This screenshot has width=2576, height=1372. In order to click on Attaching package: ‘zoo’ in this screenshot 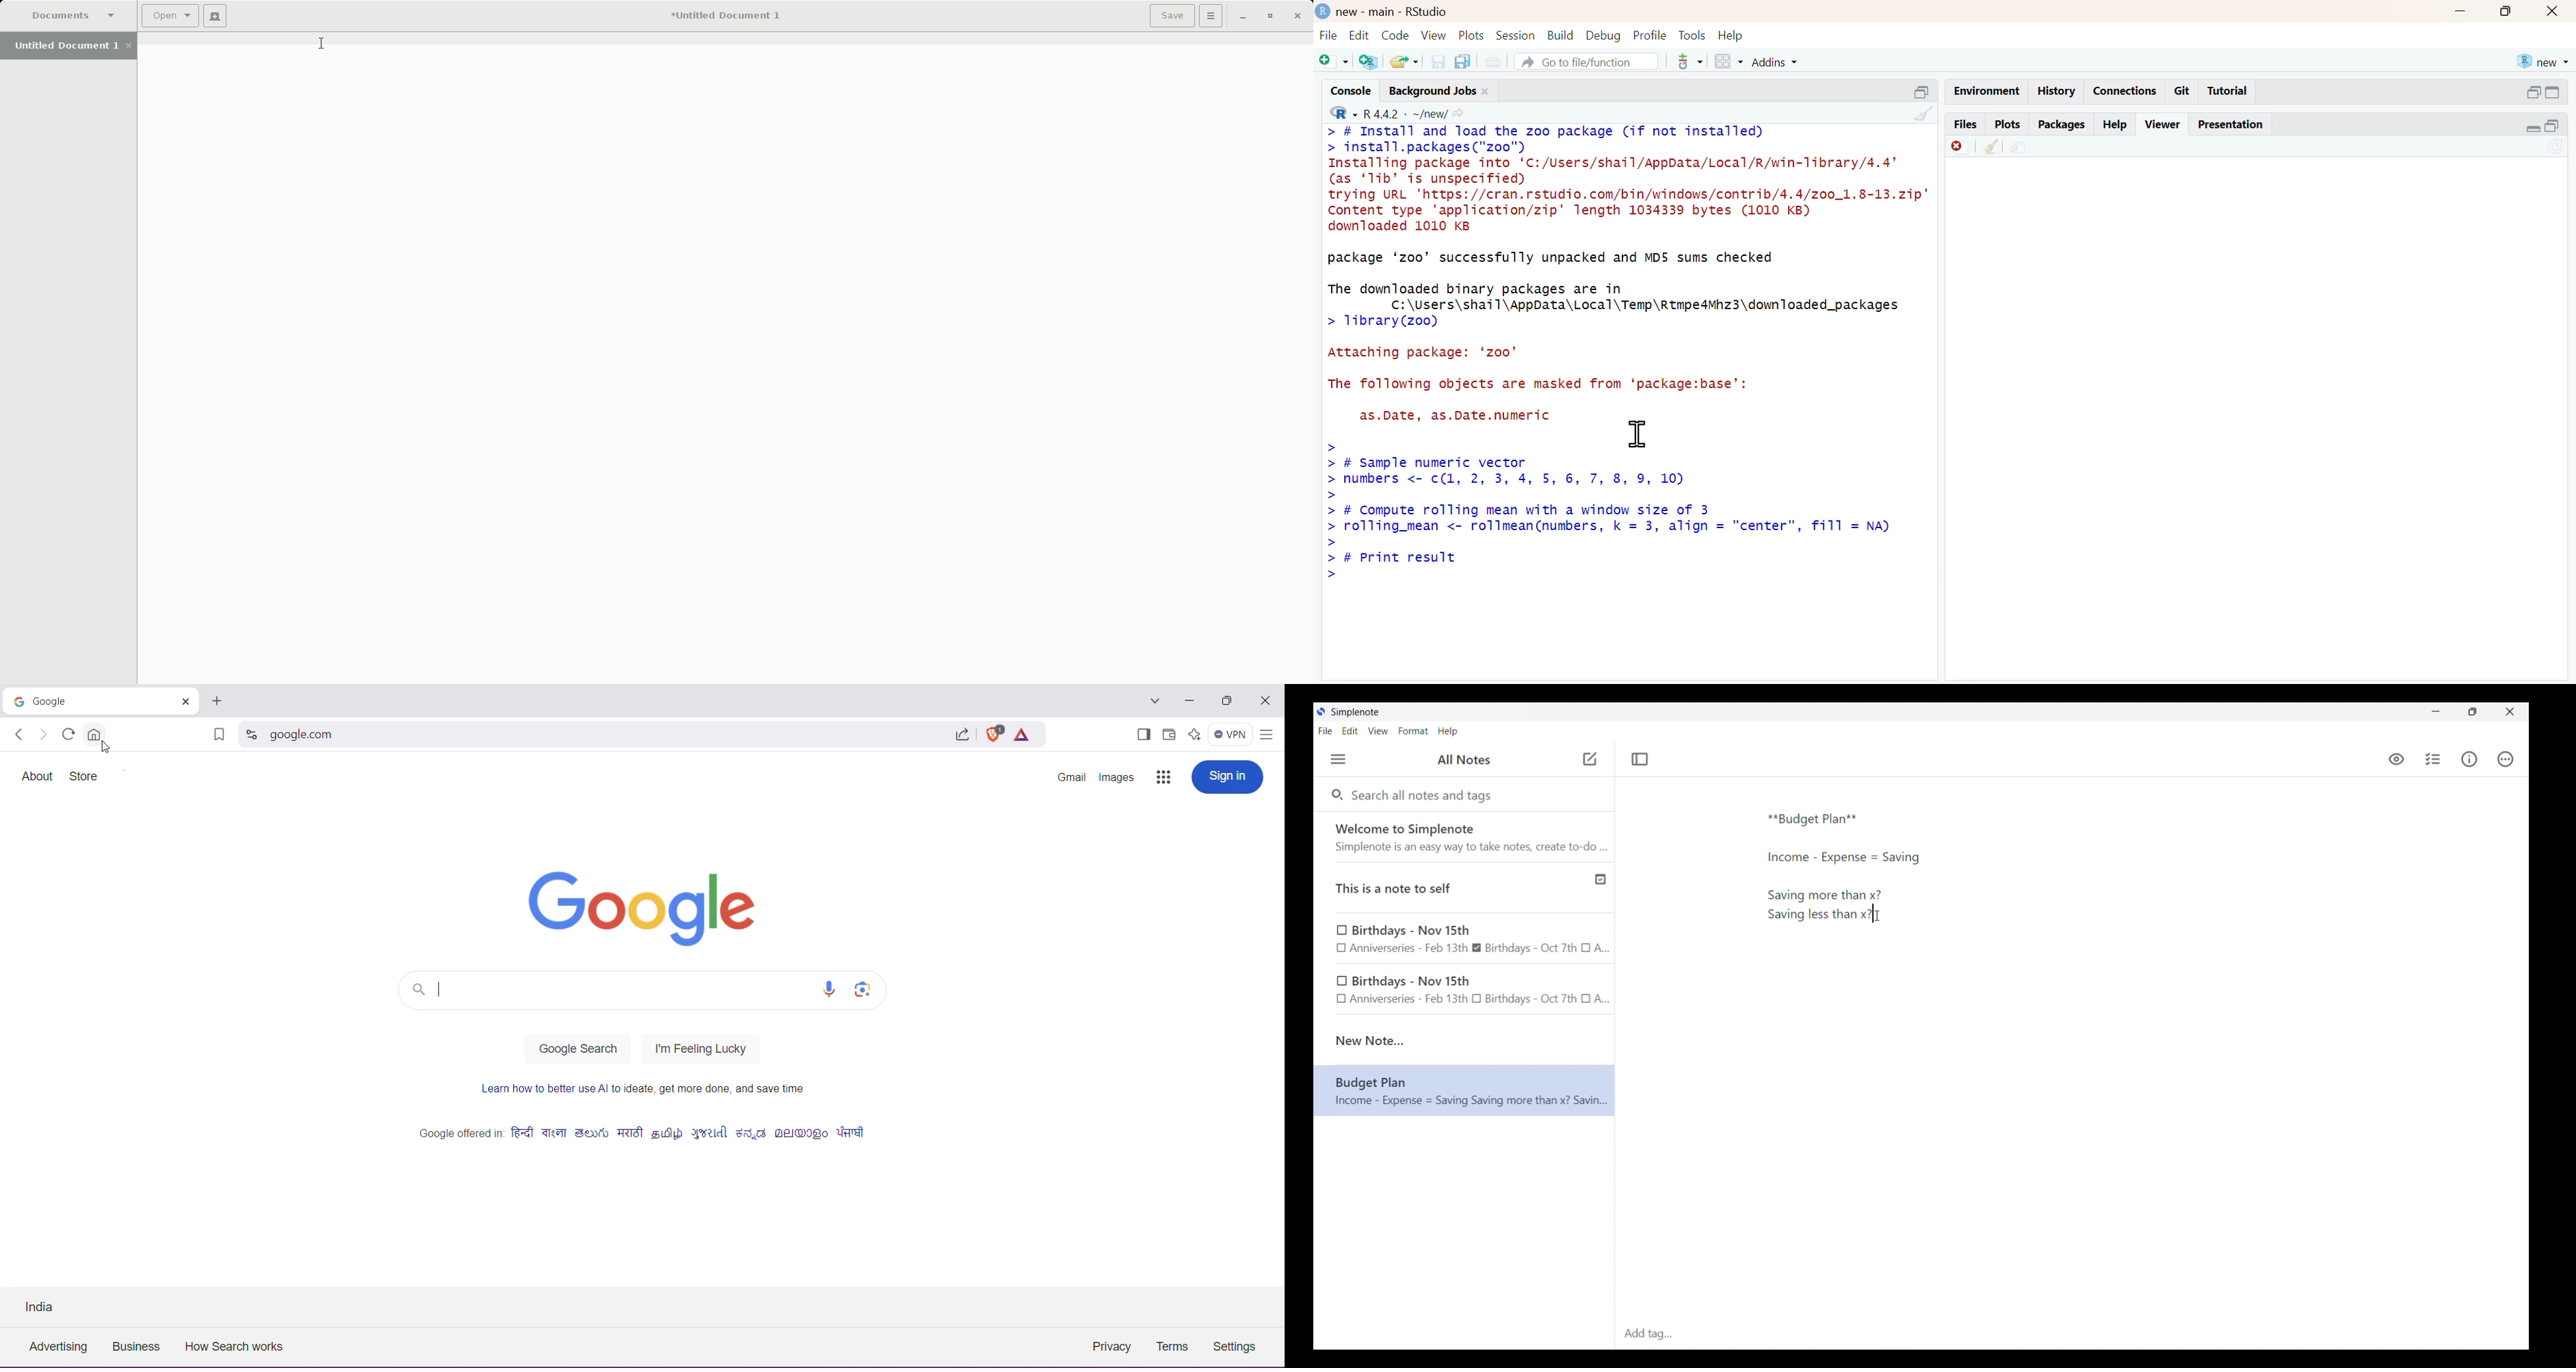, I will do `click(1422, 353)`.